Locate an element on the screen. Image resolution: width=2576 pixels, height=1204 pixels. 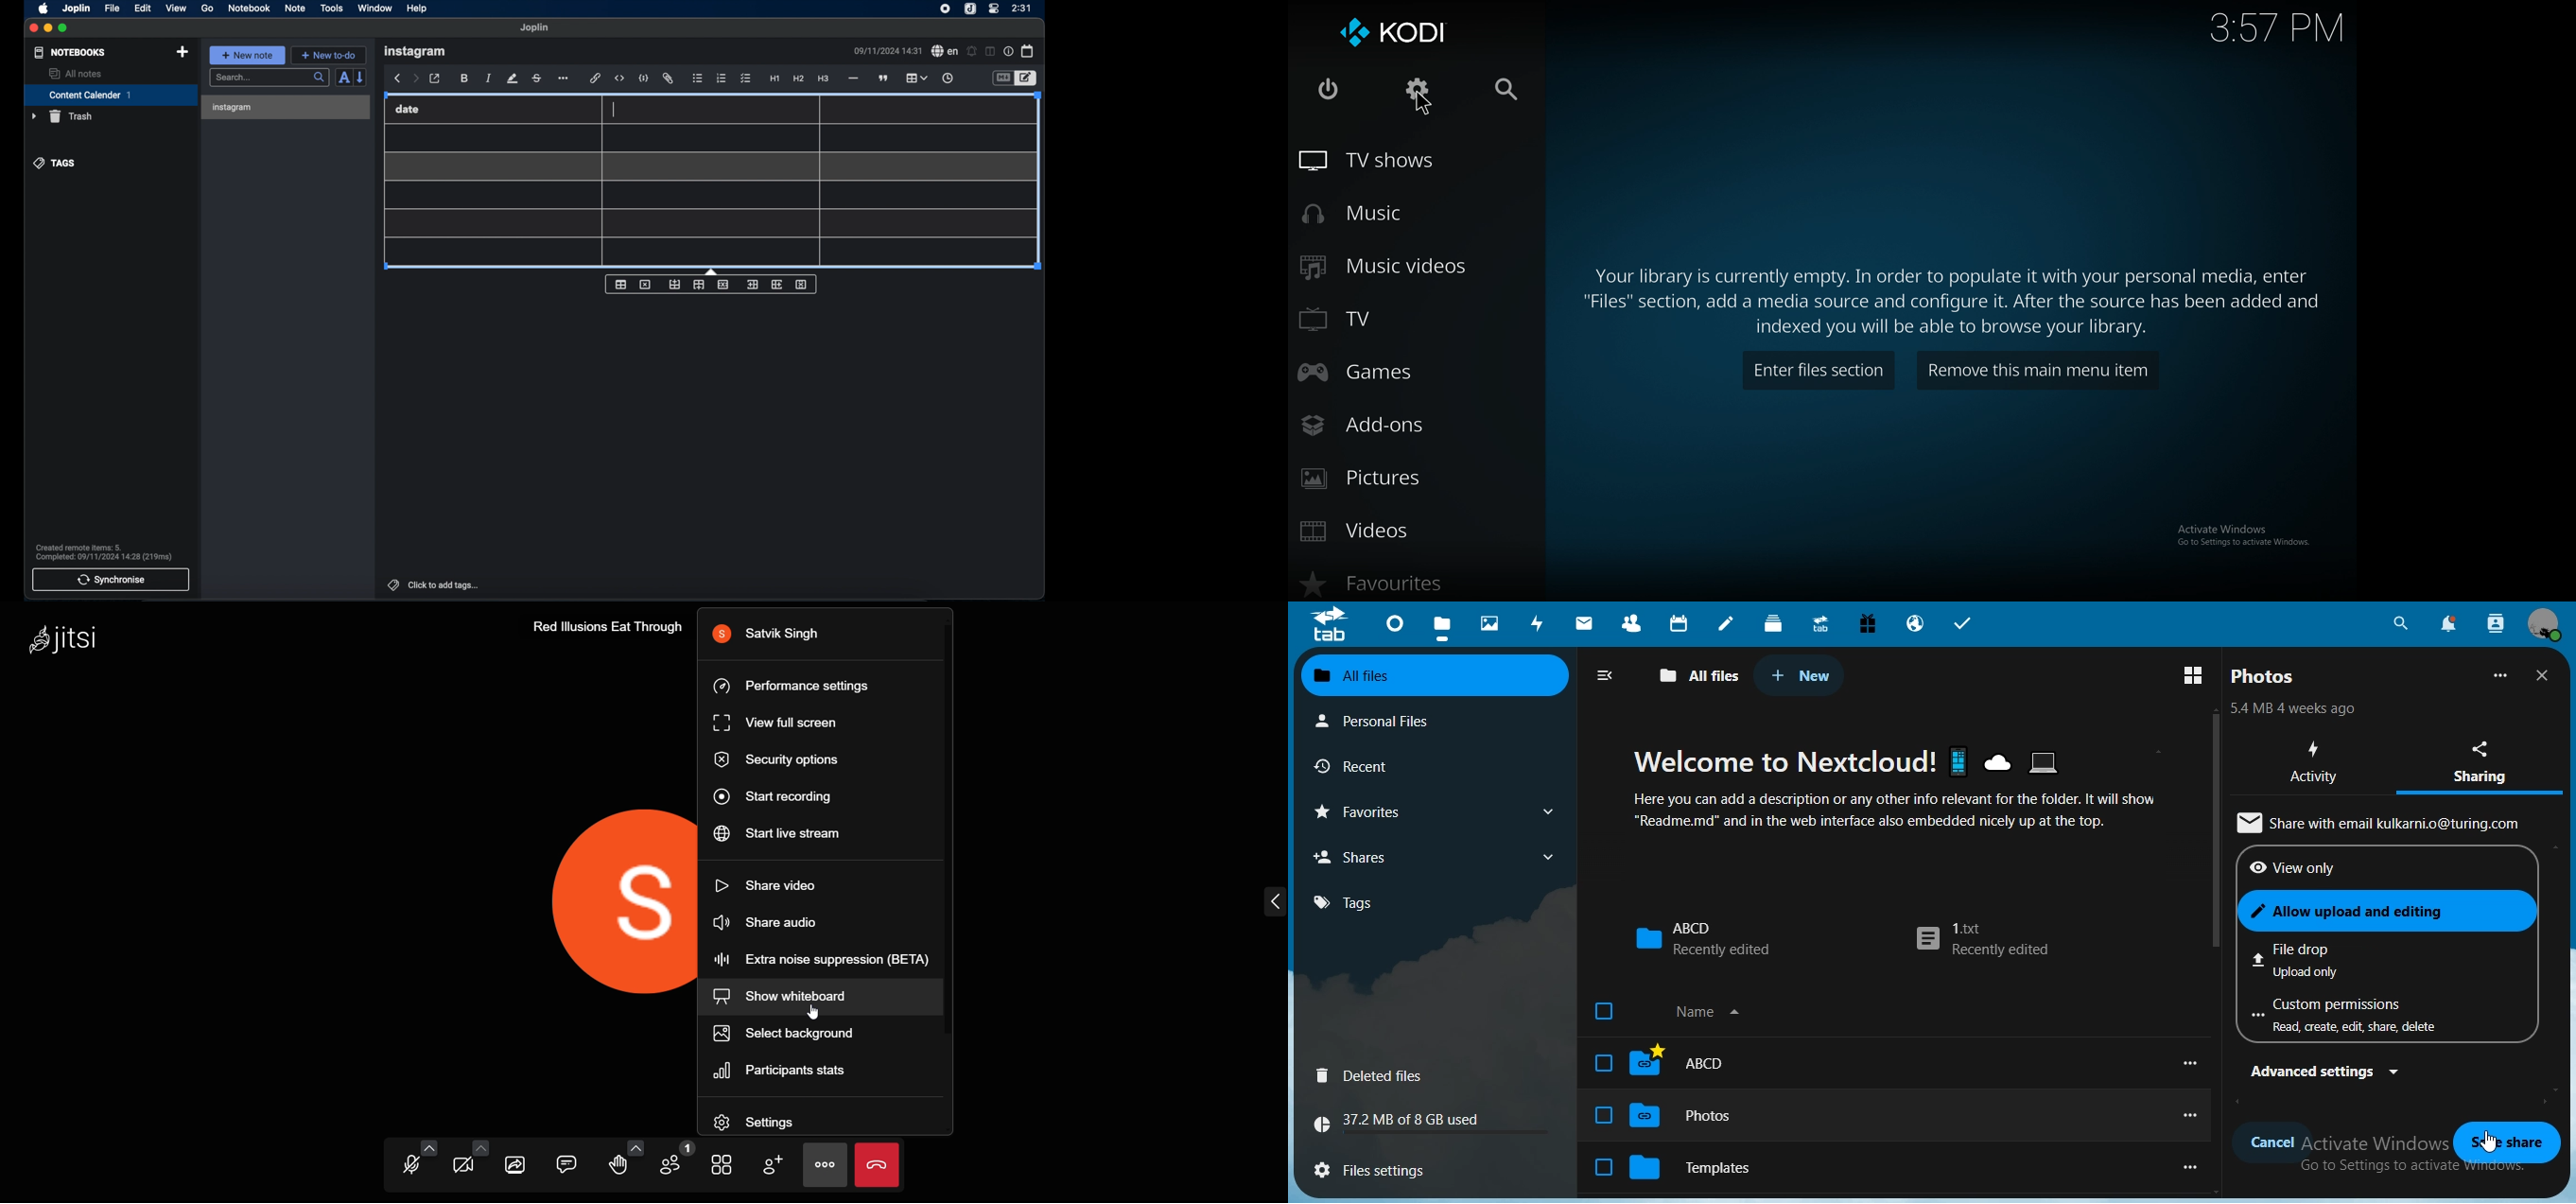
new to-do is located at coordinates (329, 55).